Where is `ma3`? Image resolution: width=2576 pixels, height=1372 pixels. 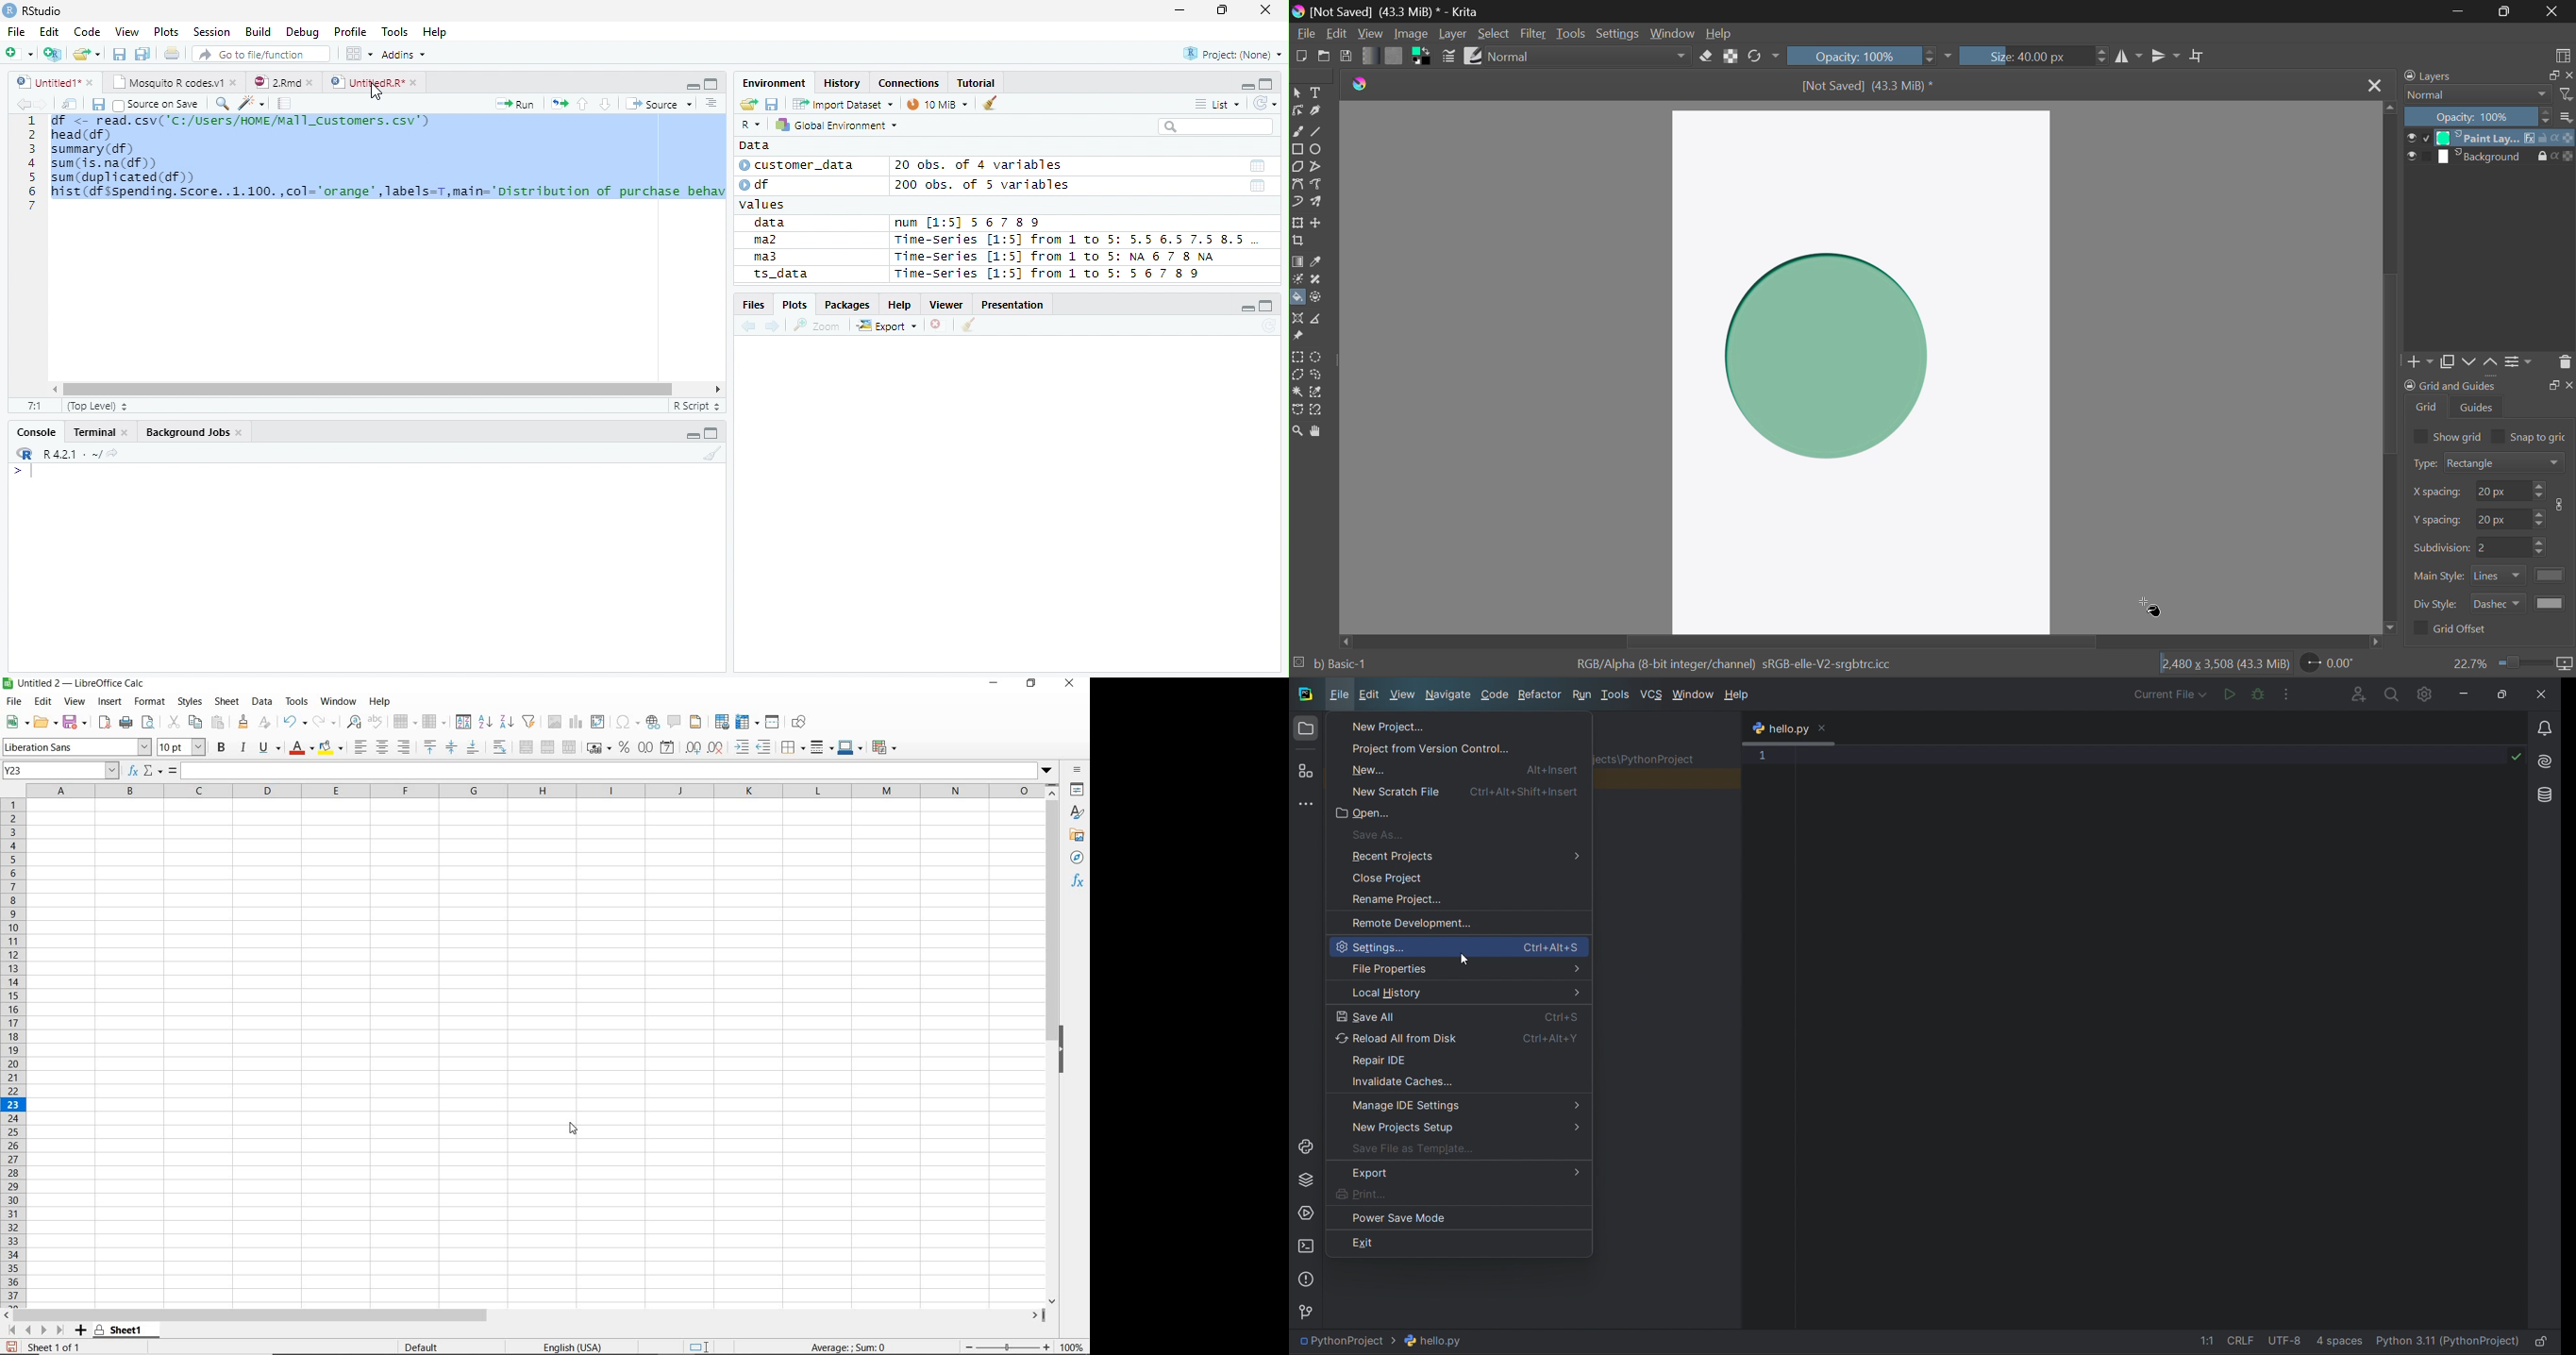 ma3 is located at coordinates (770, 257).